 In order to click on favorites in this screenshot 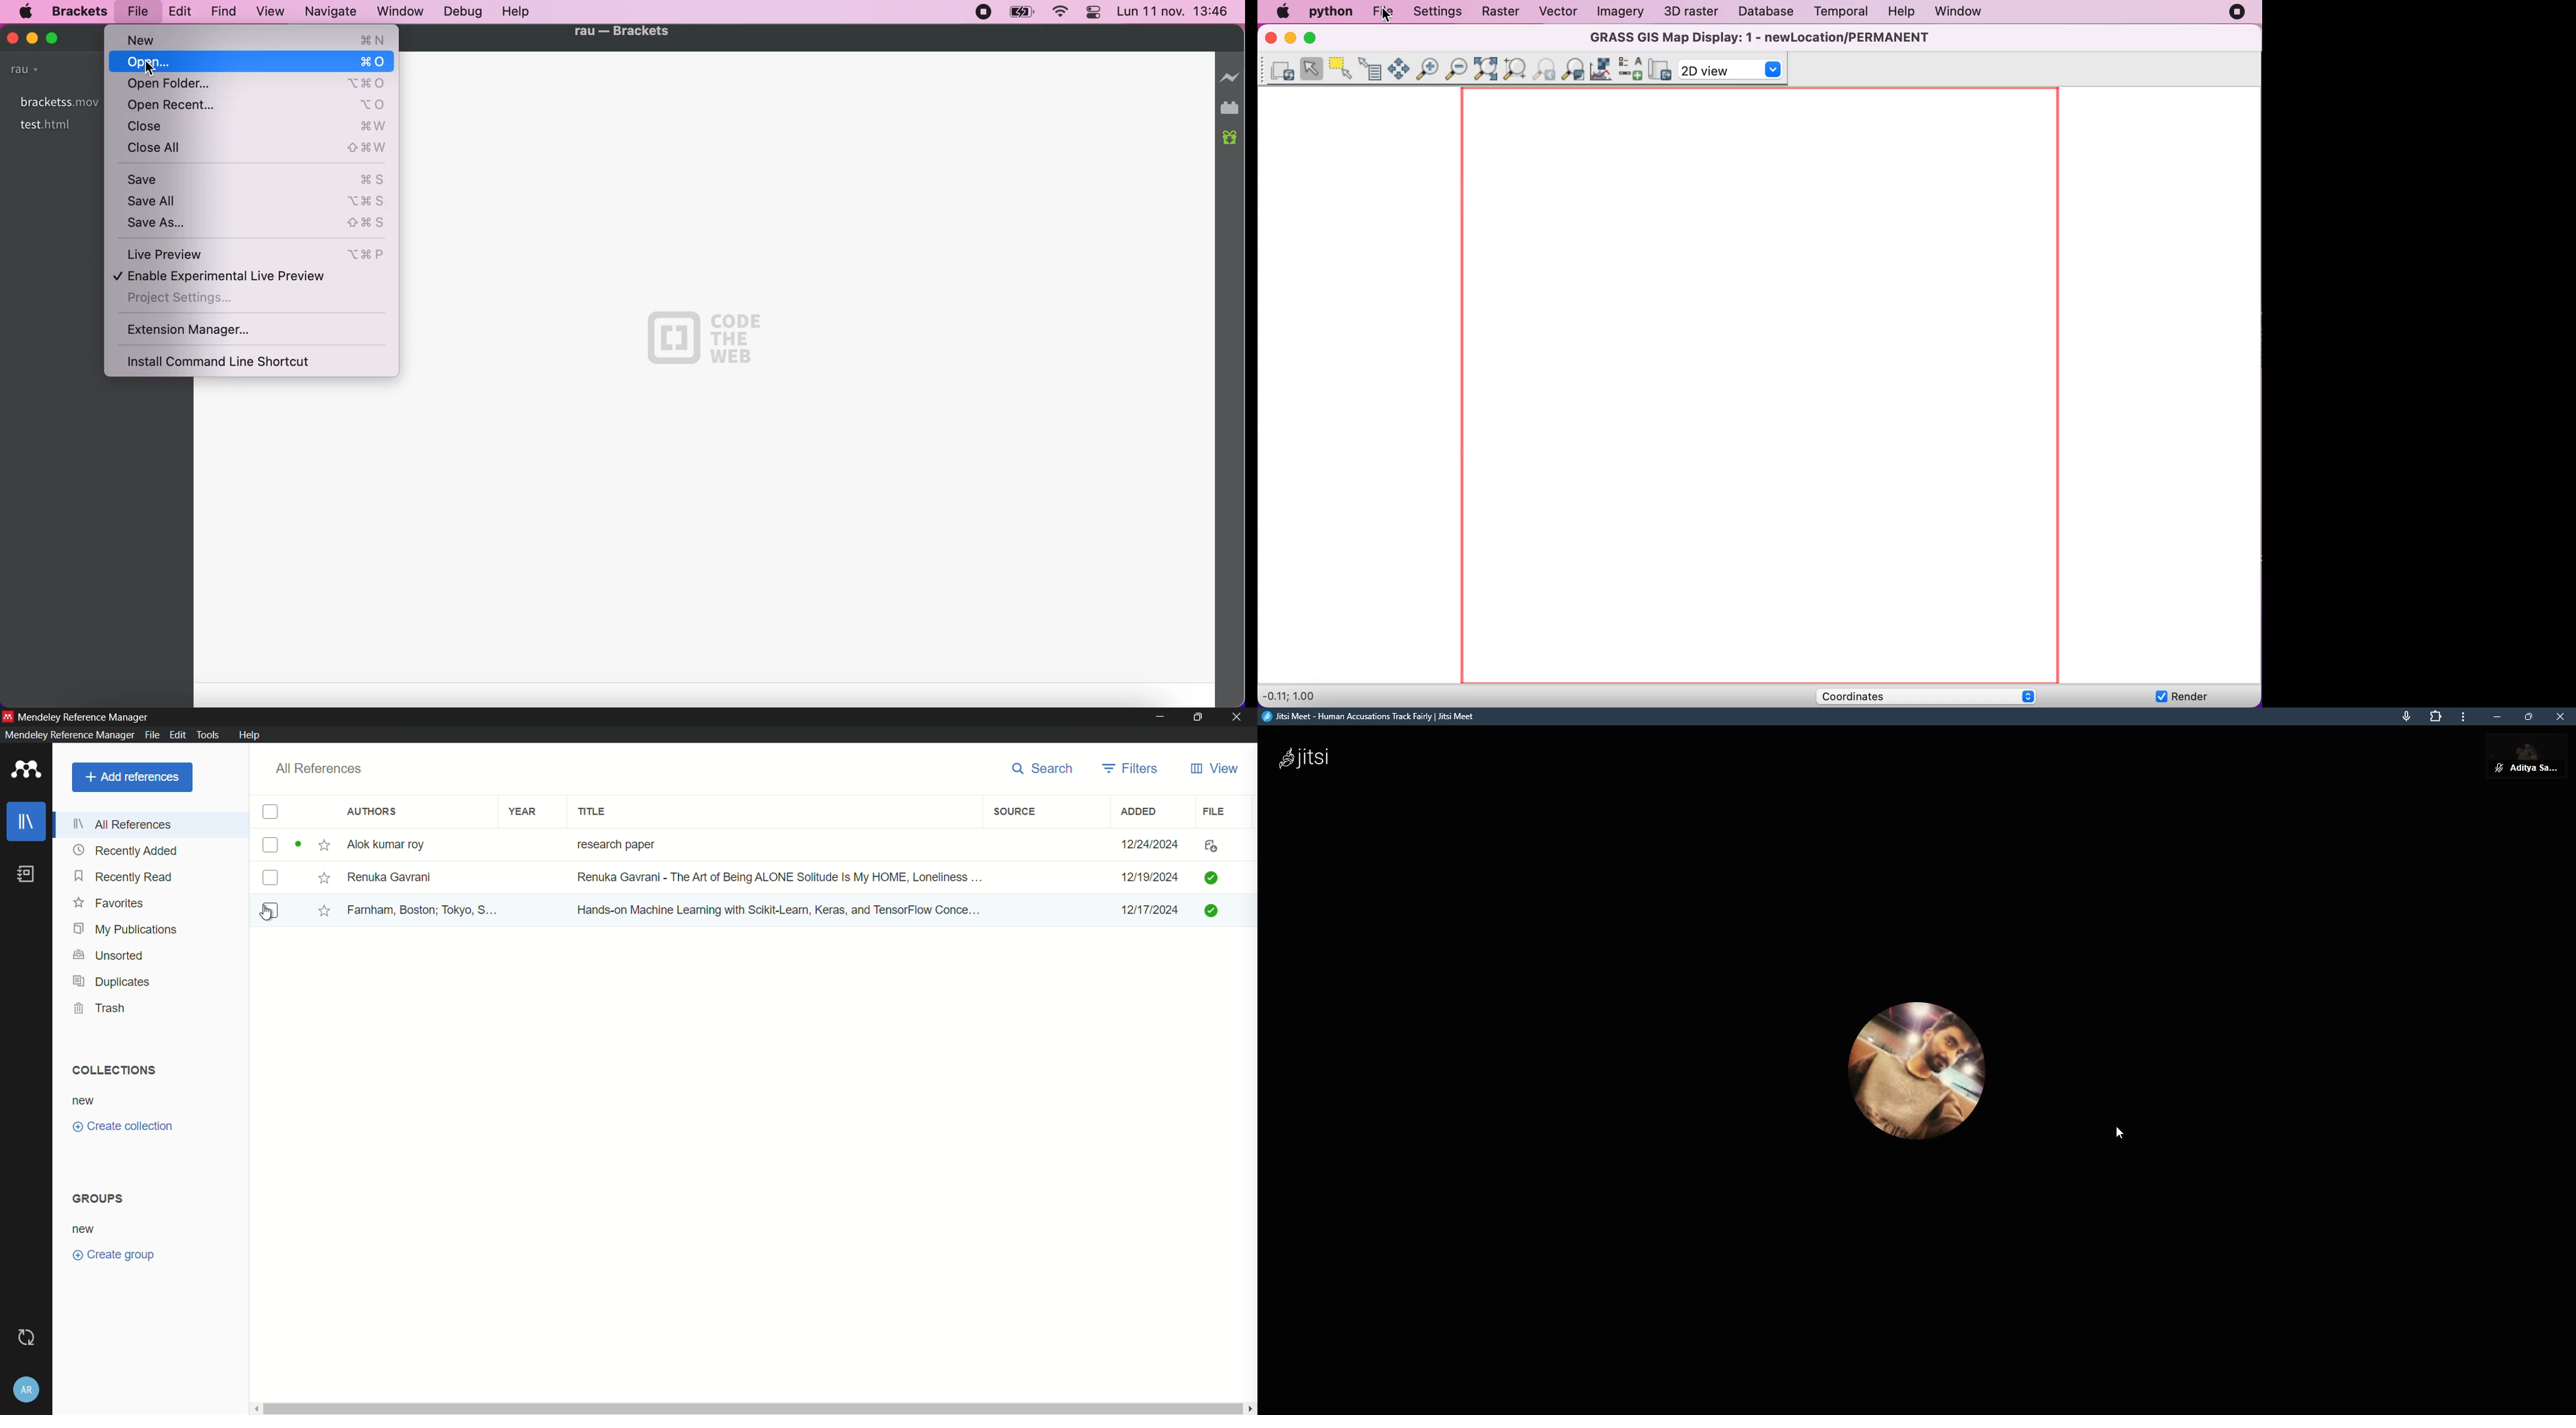, I will do `click(109, 902)`.